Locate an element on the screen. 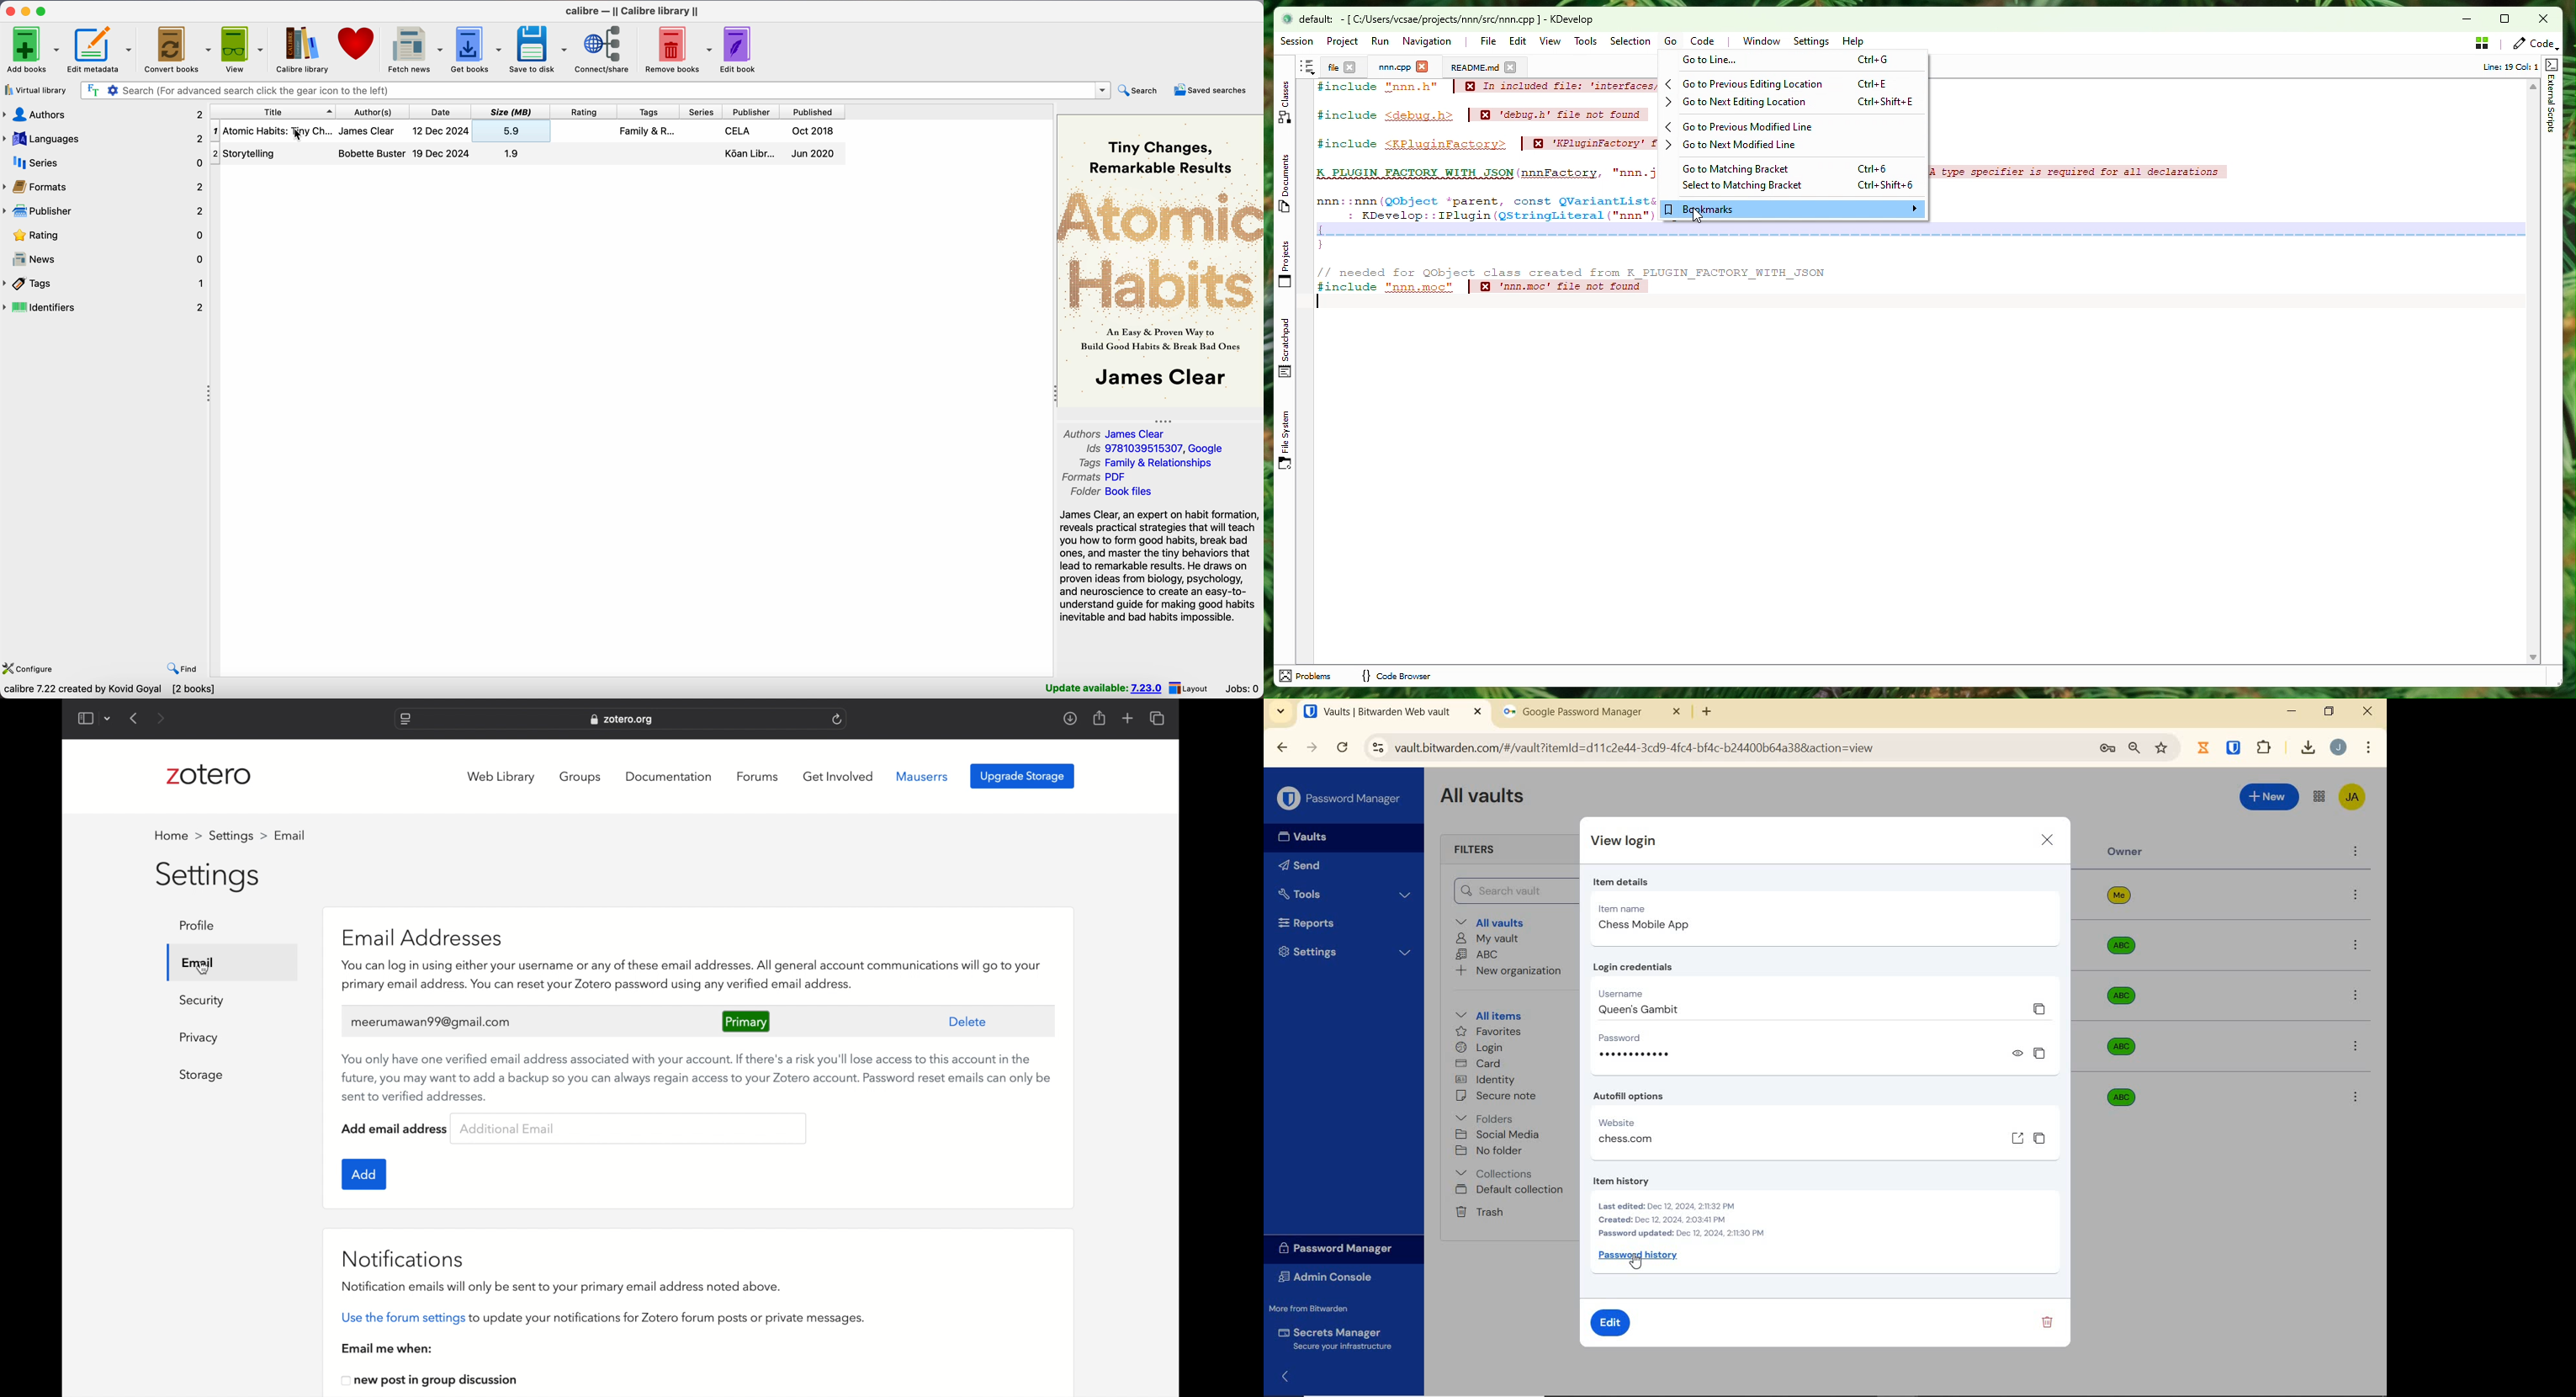  tab is located at coordinates (1594, 713).